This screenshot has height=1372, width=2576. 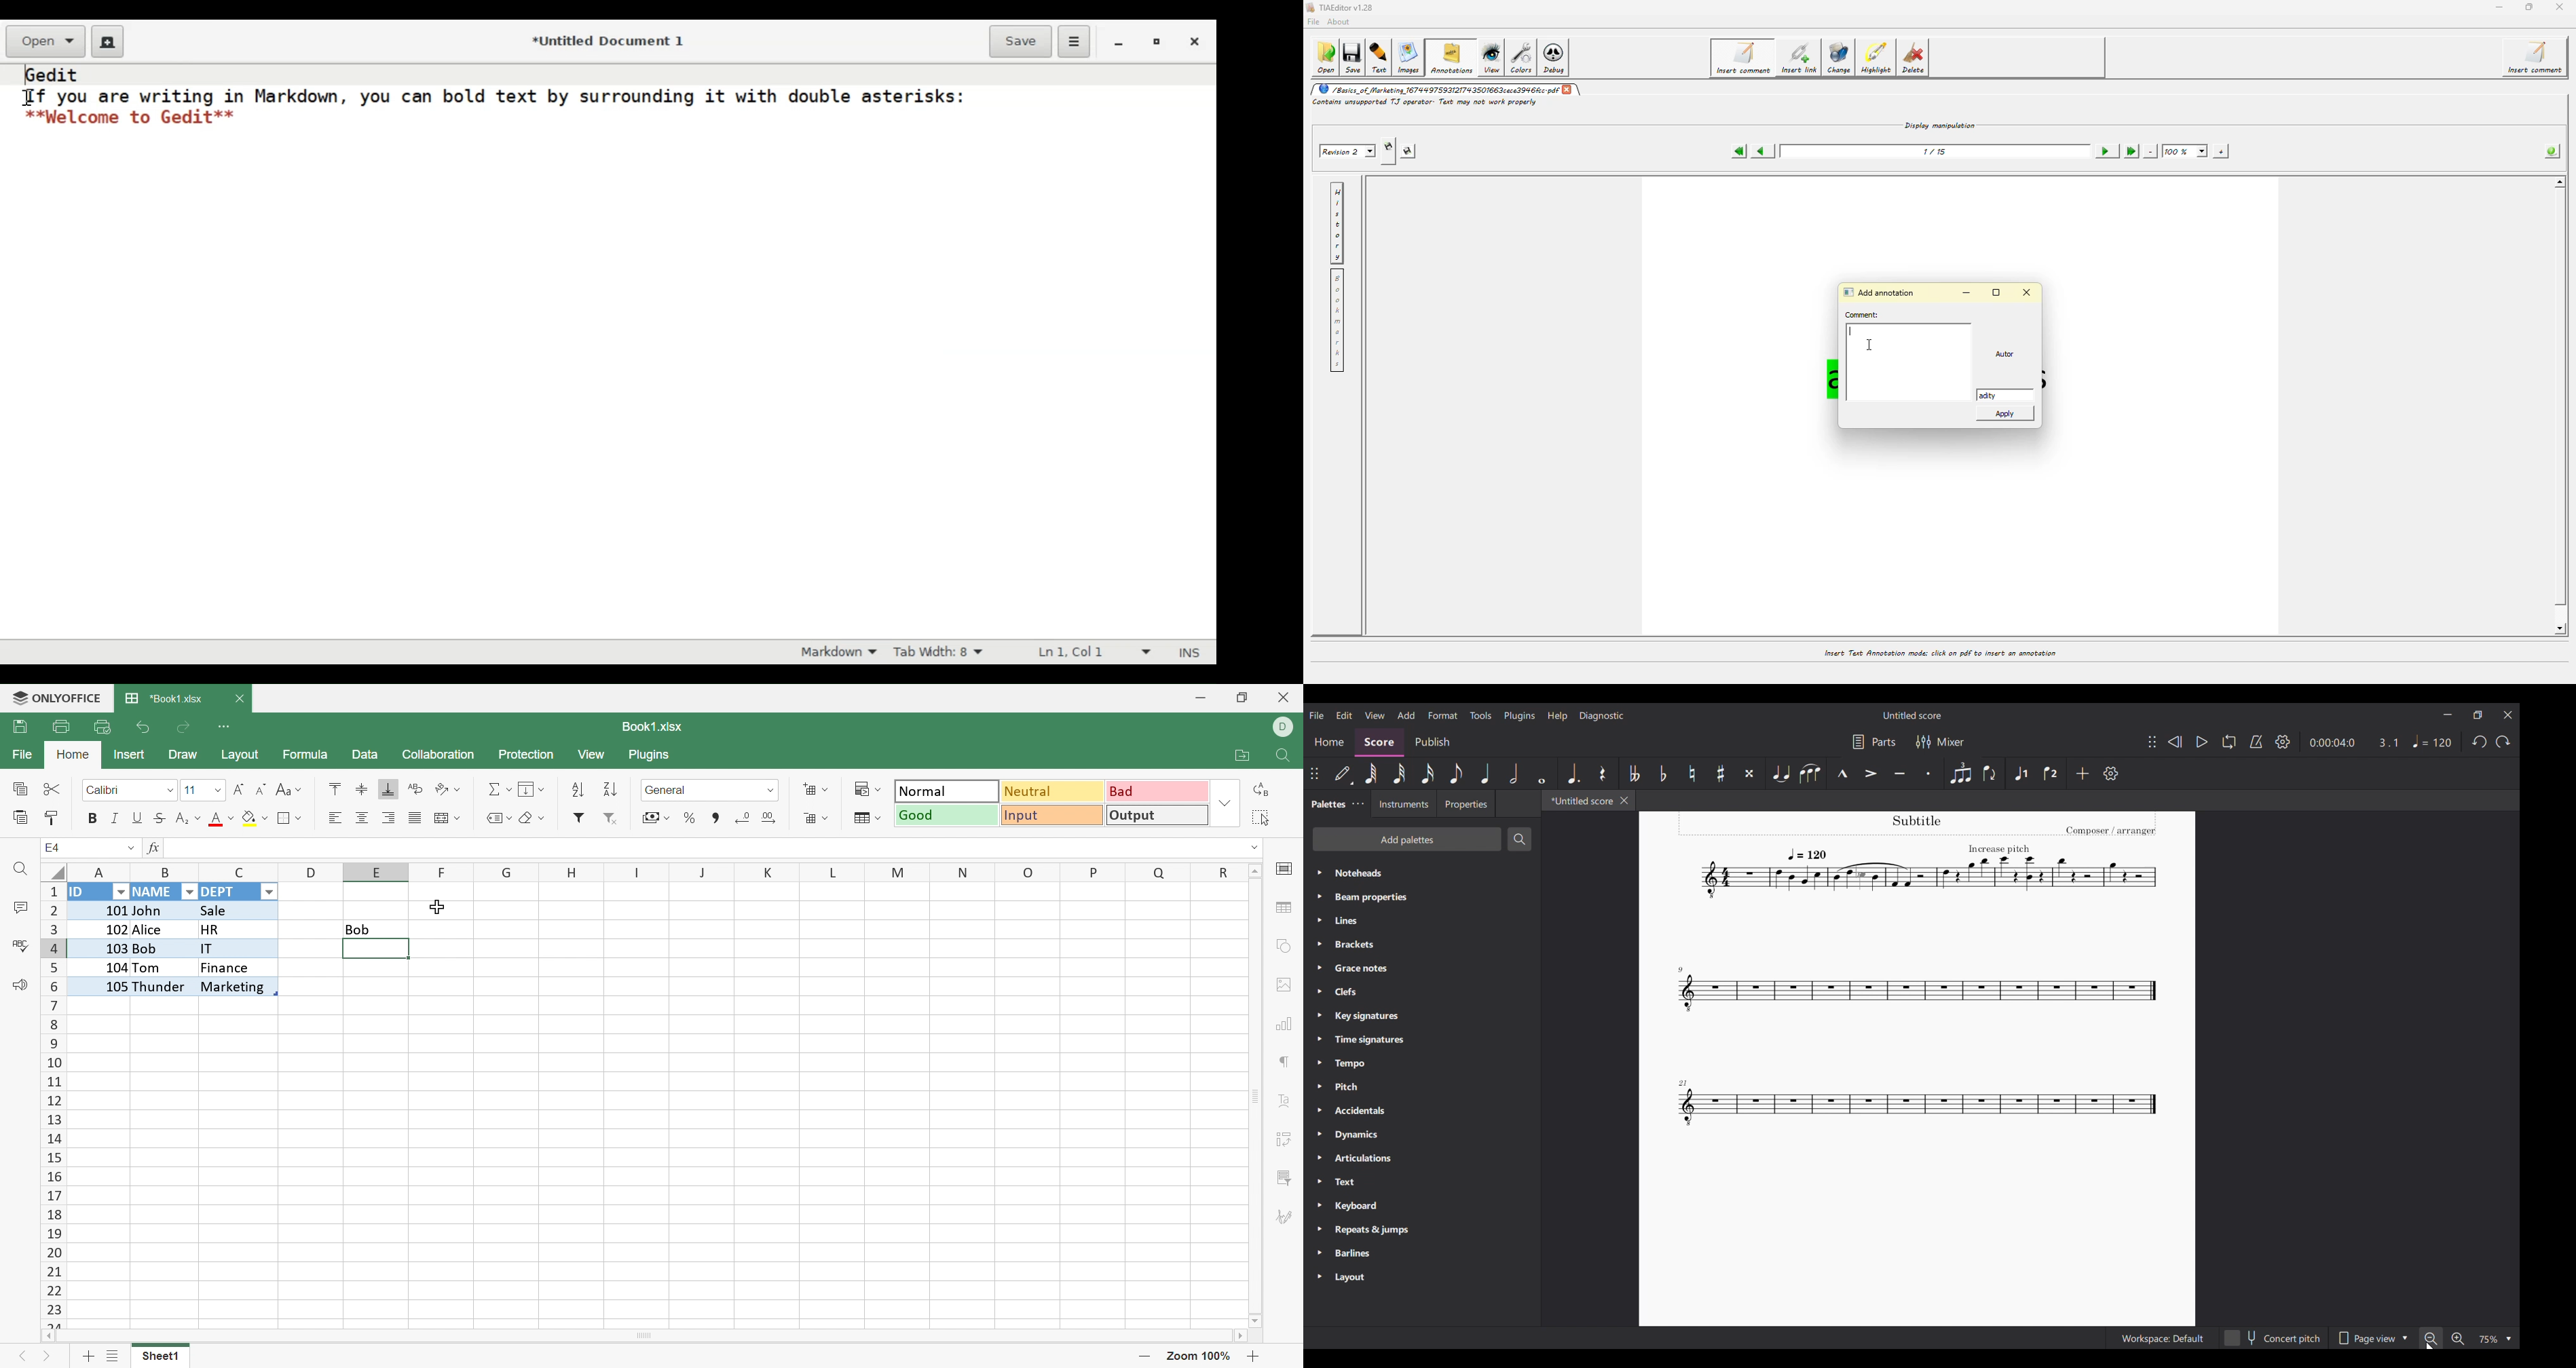 What do you see at coordinates (1422, 920) in the screenshot?
I see `Lines` at bounding box center [1422, 920].